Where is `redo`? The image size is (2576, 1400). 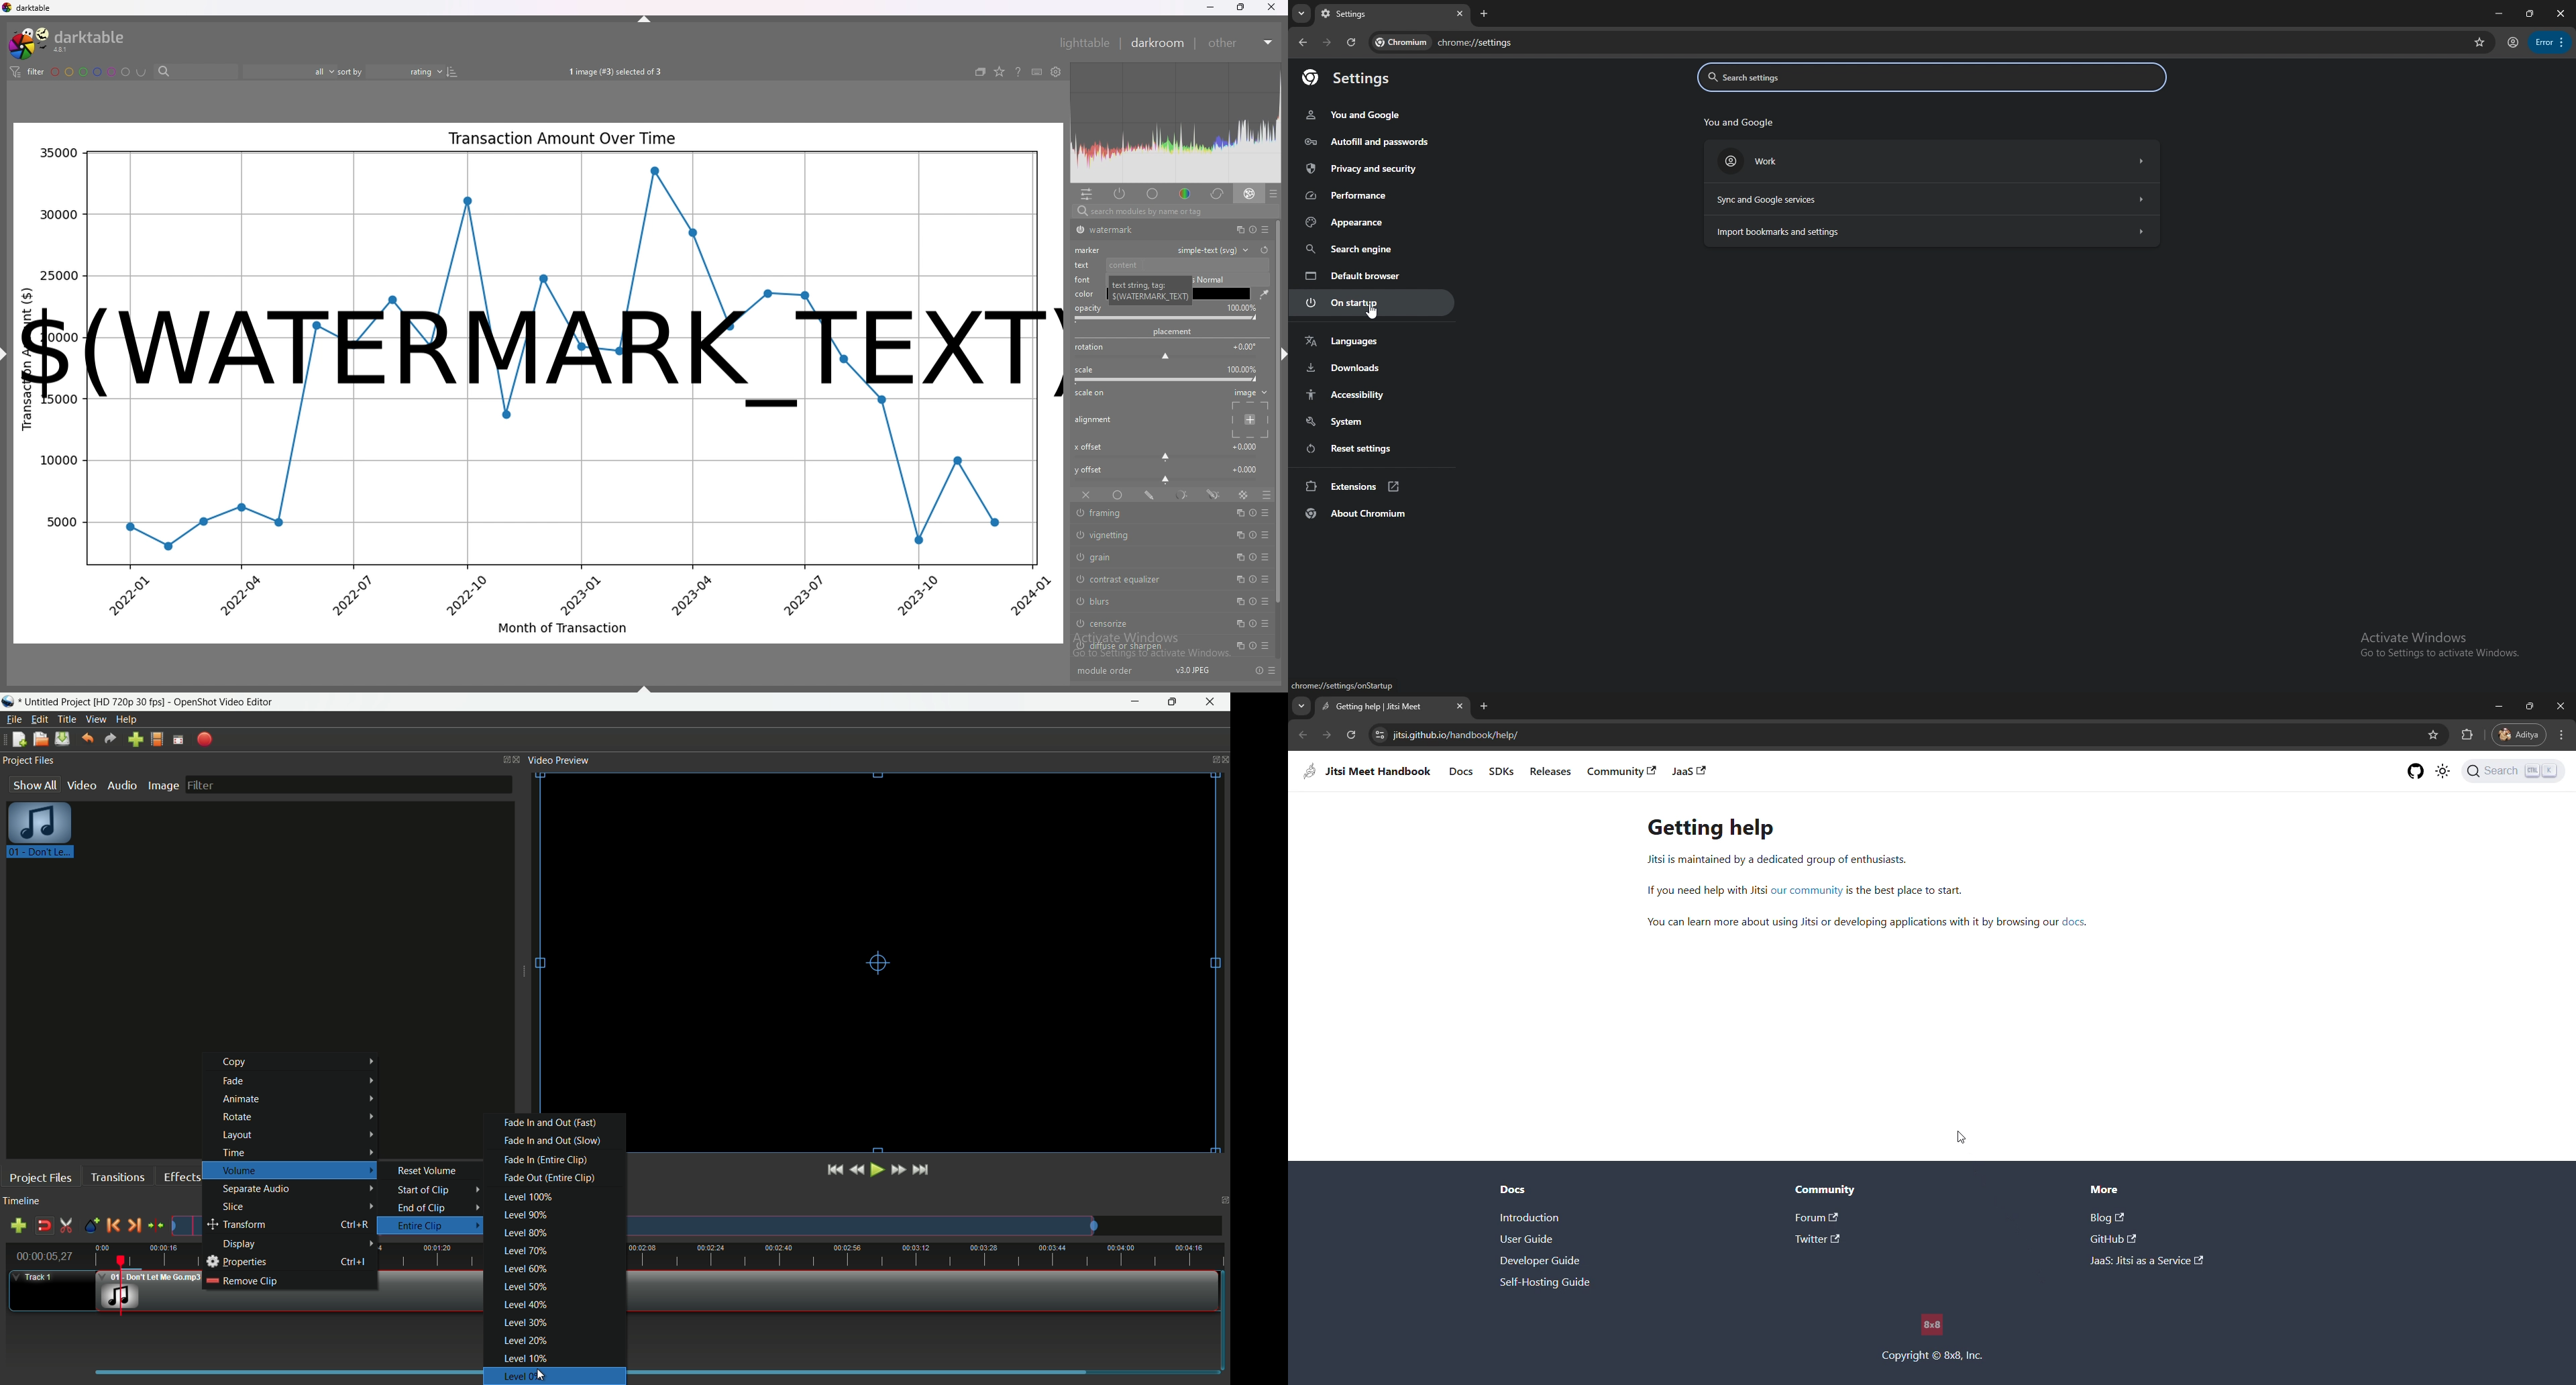 redo is located at coordinates (110, 739).